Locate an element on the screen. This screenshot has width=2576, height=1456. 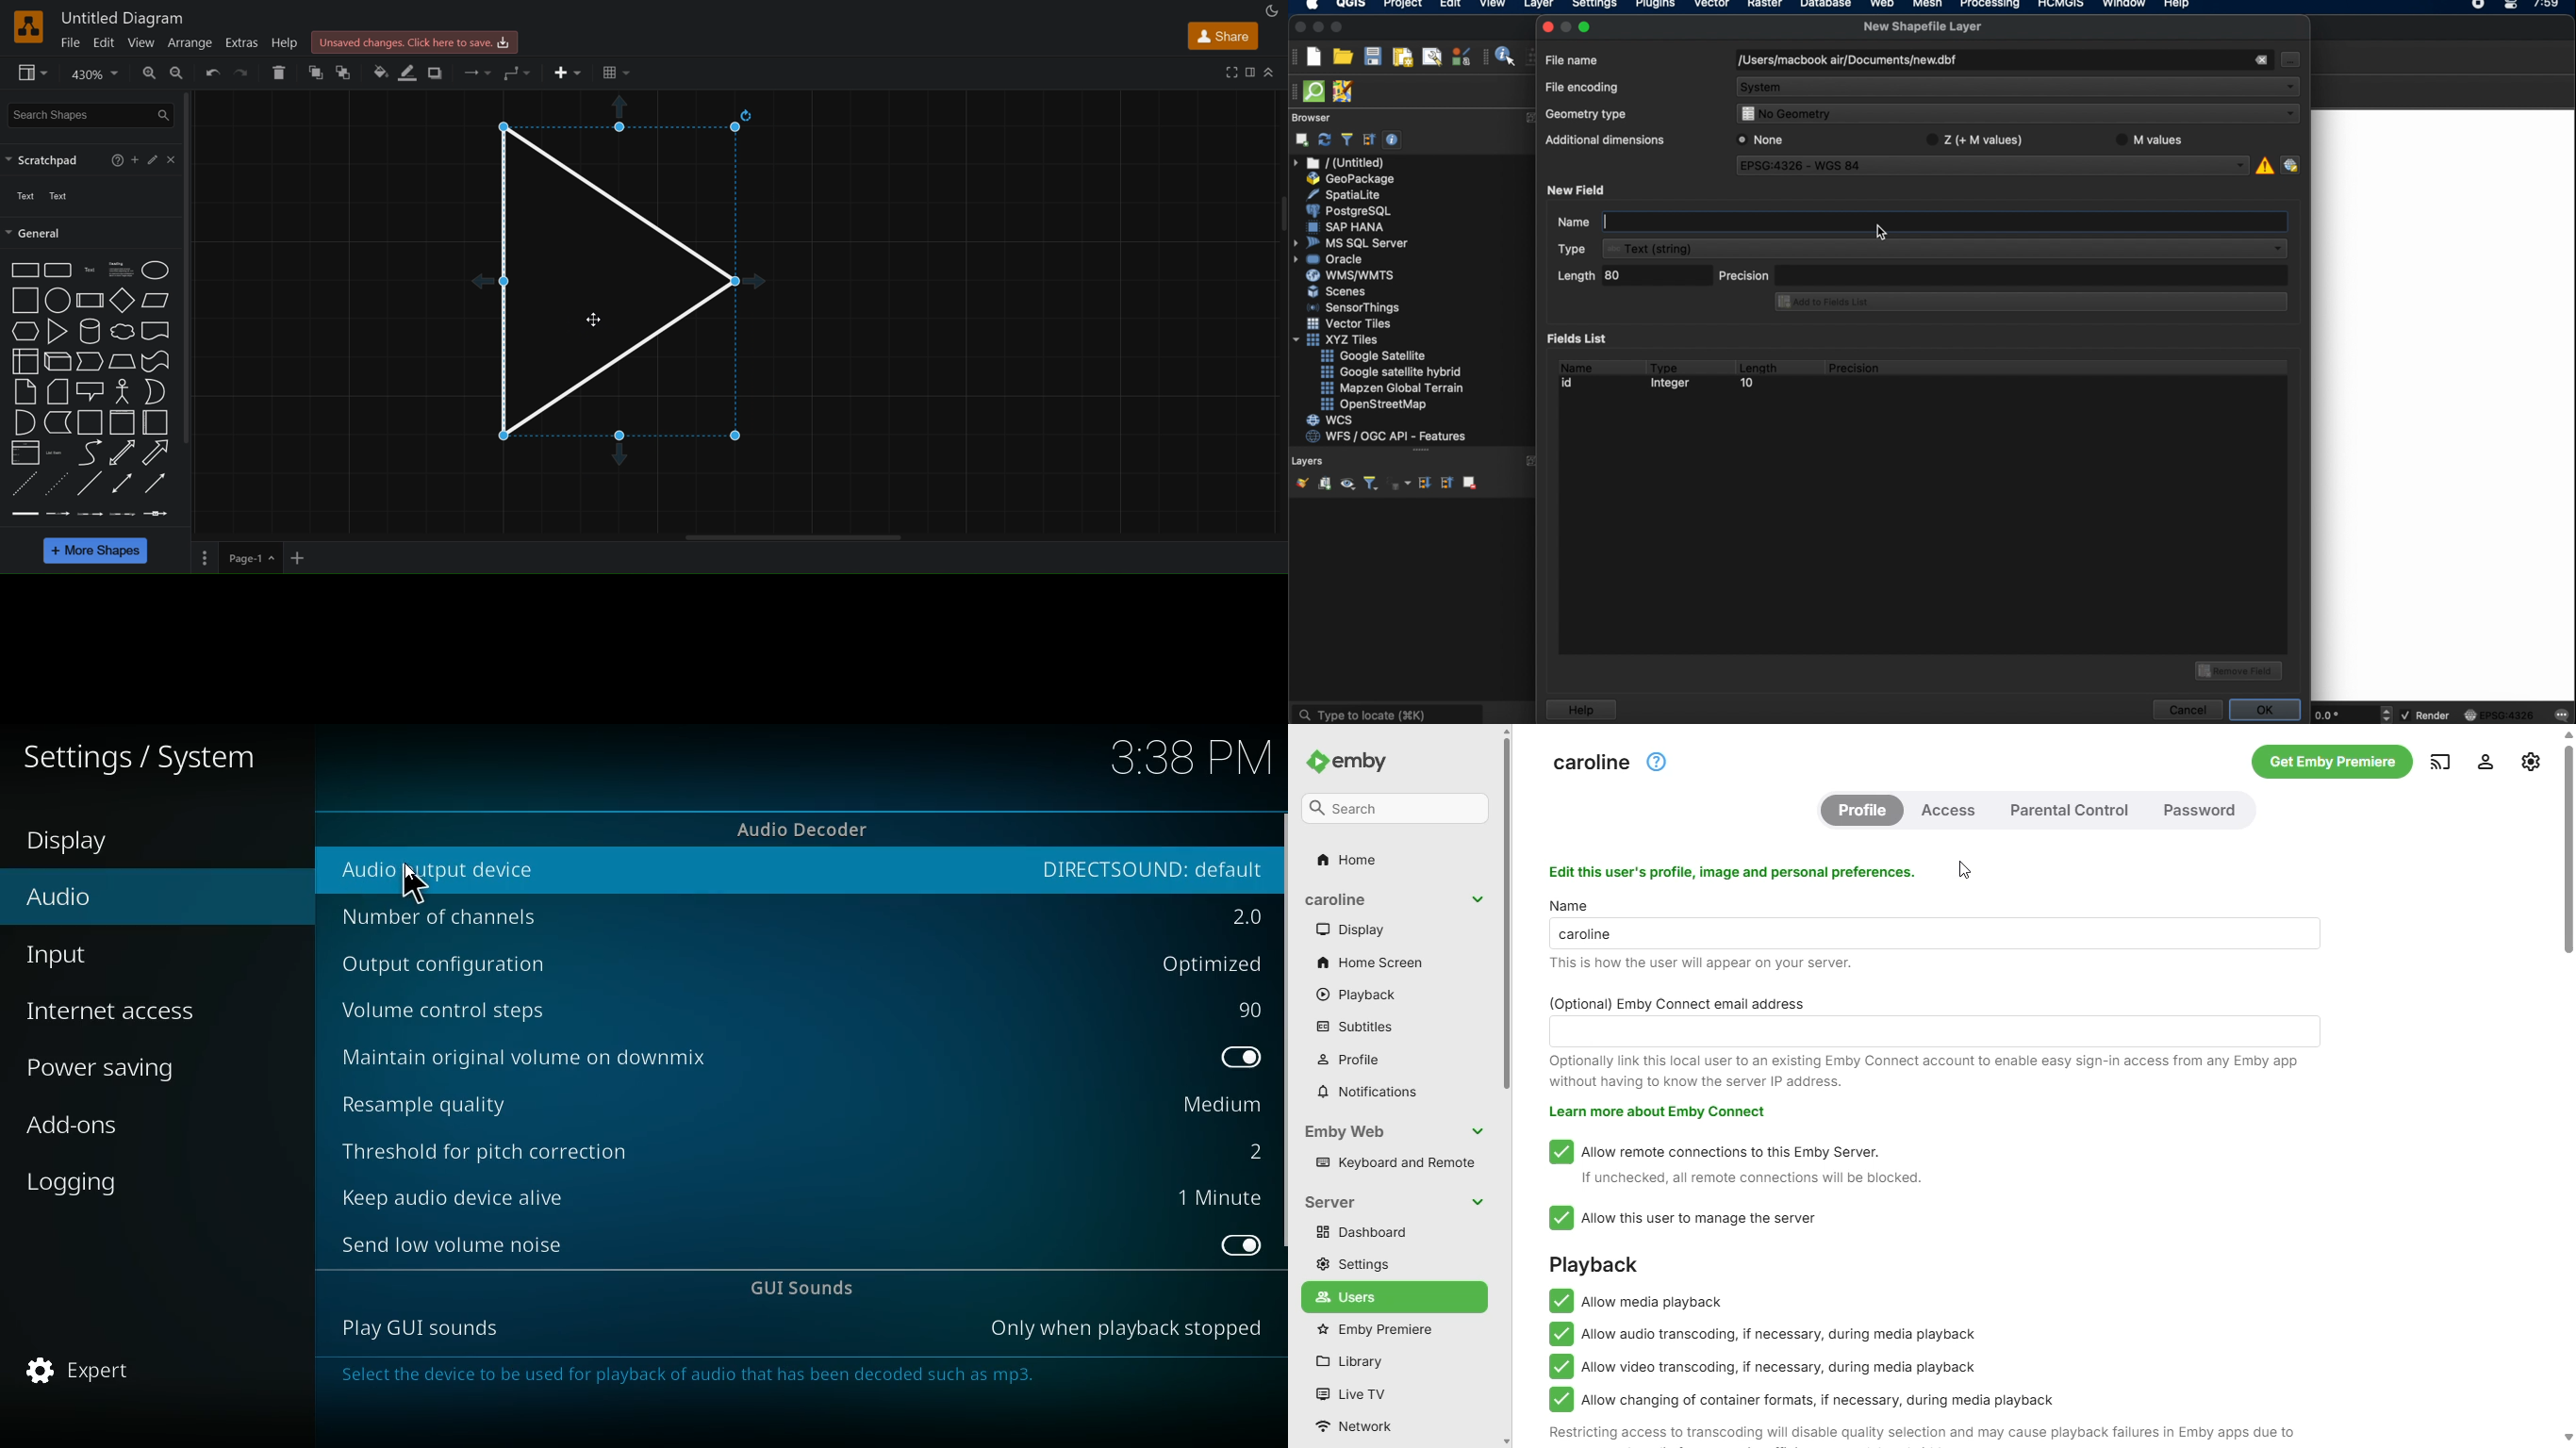
send low volume noise is located at coordinates (457, 1242).